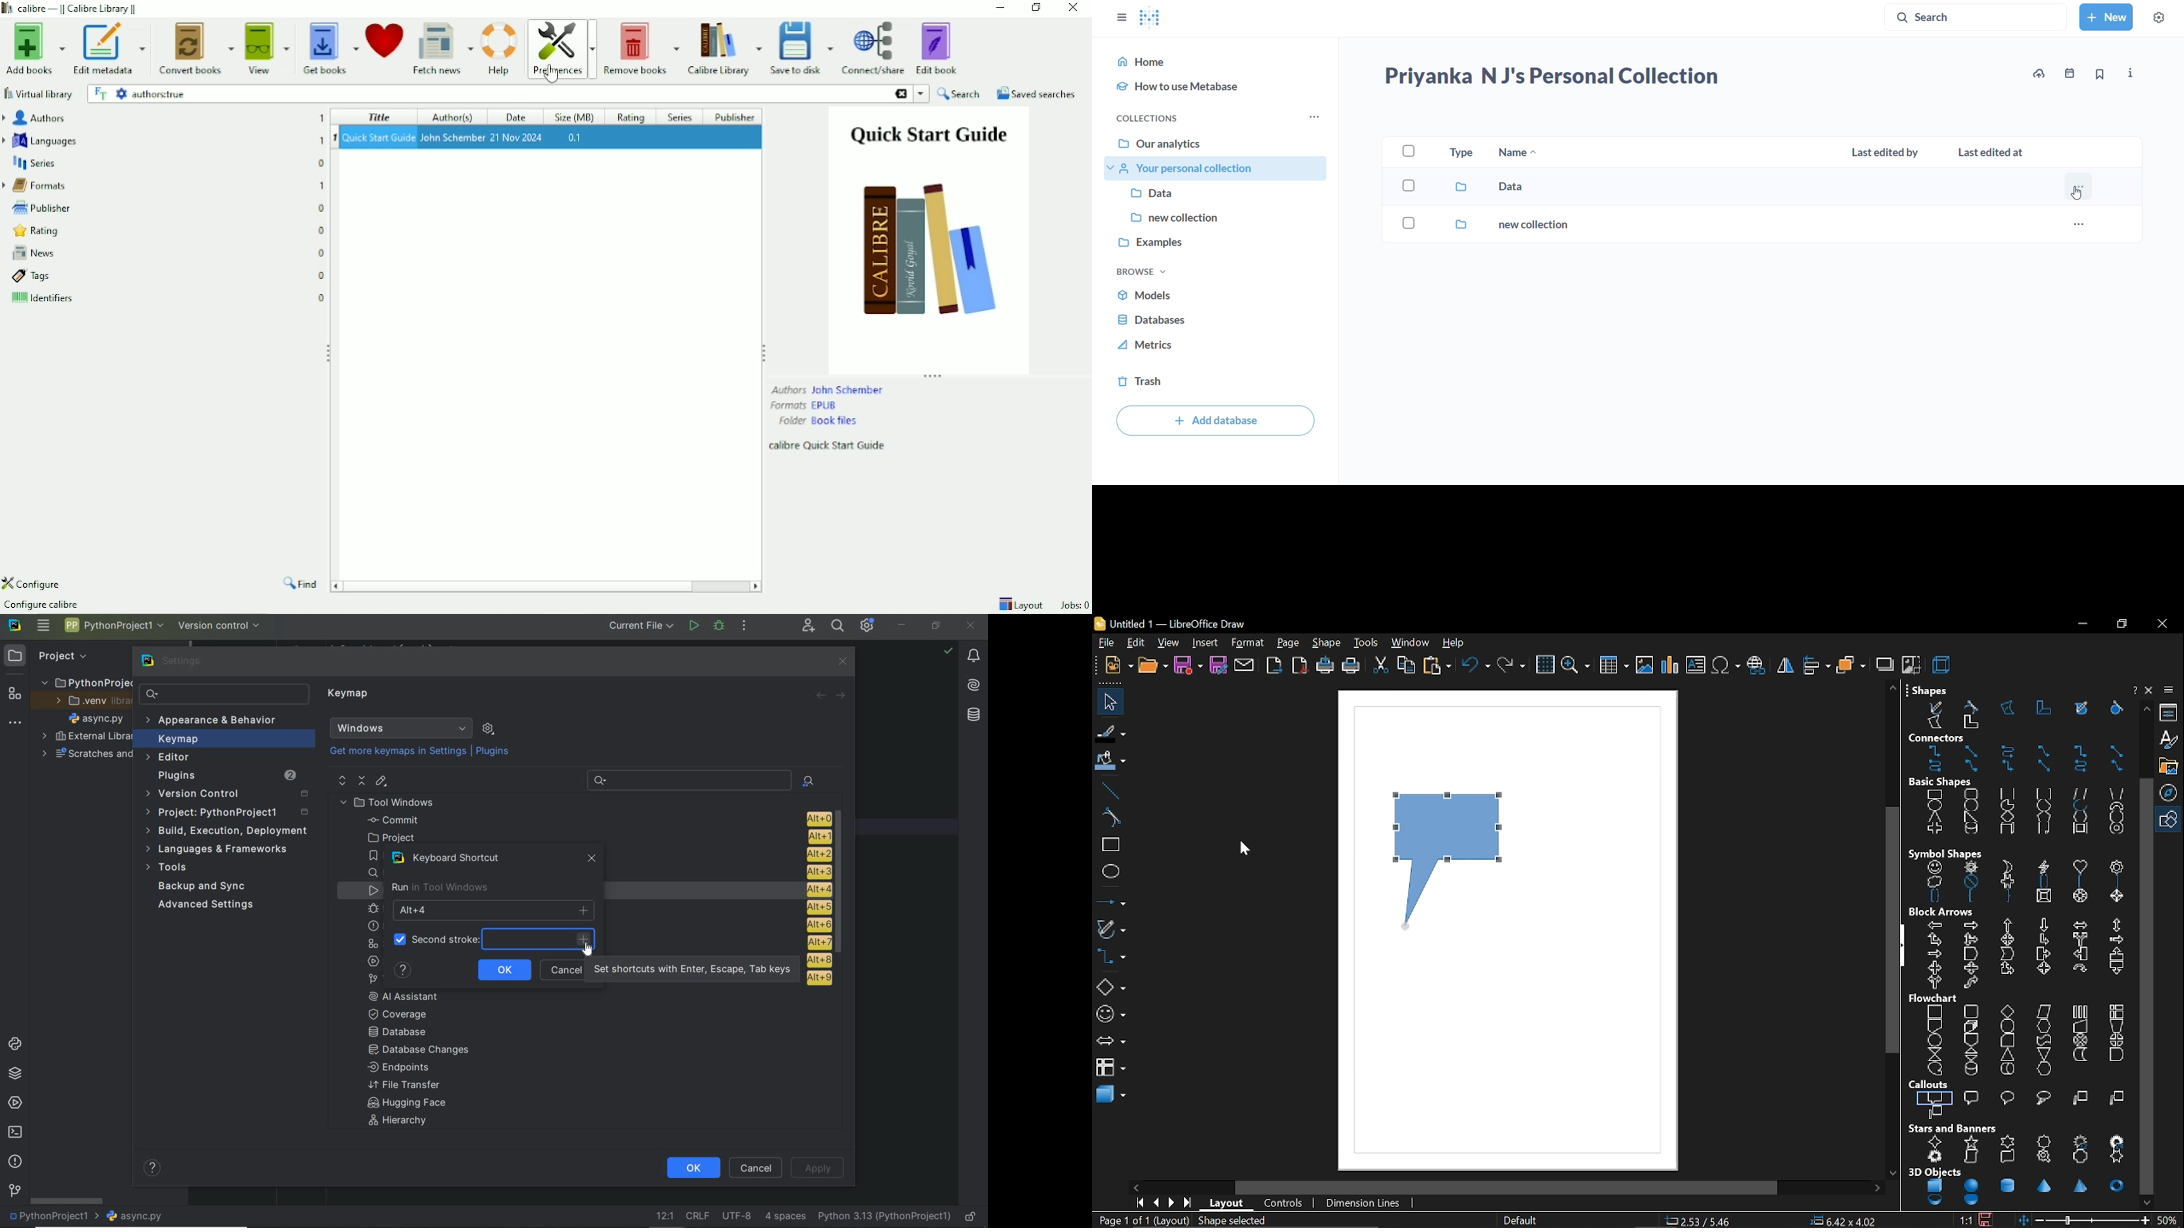 This screenshot has width=2184, height=1232. I want to click on right angle triangle, so click(1970, 817).